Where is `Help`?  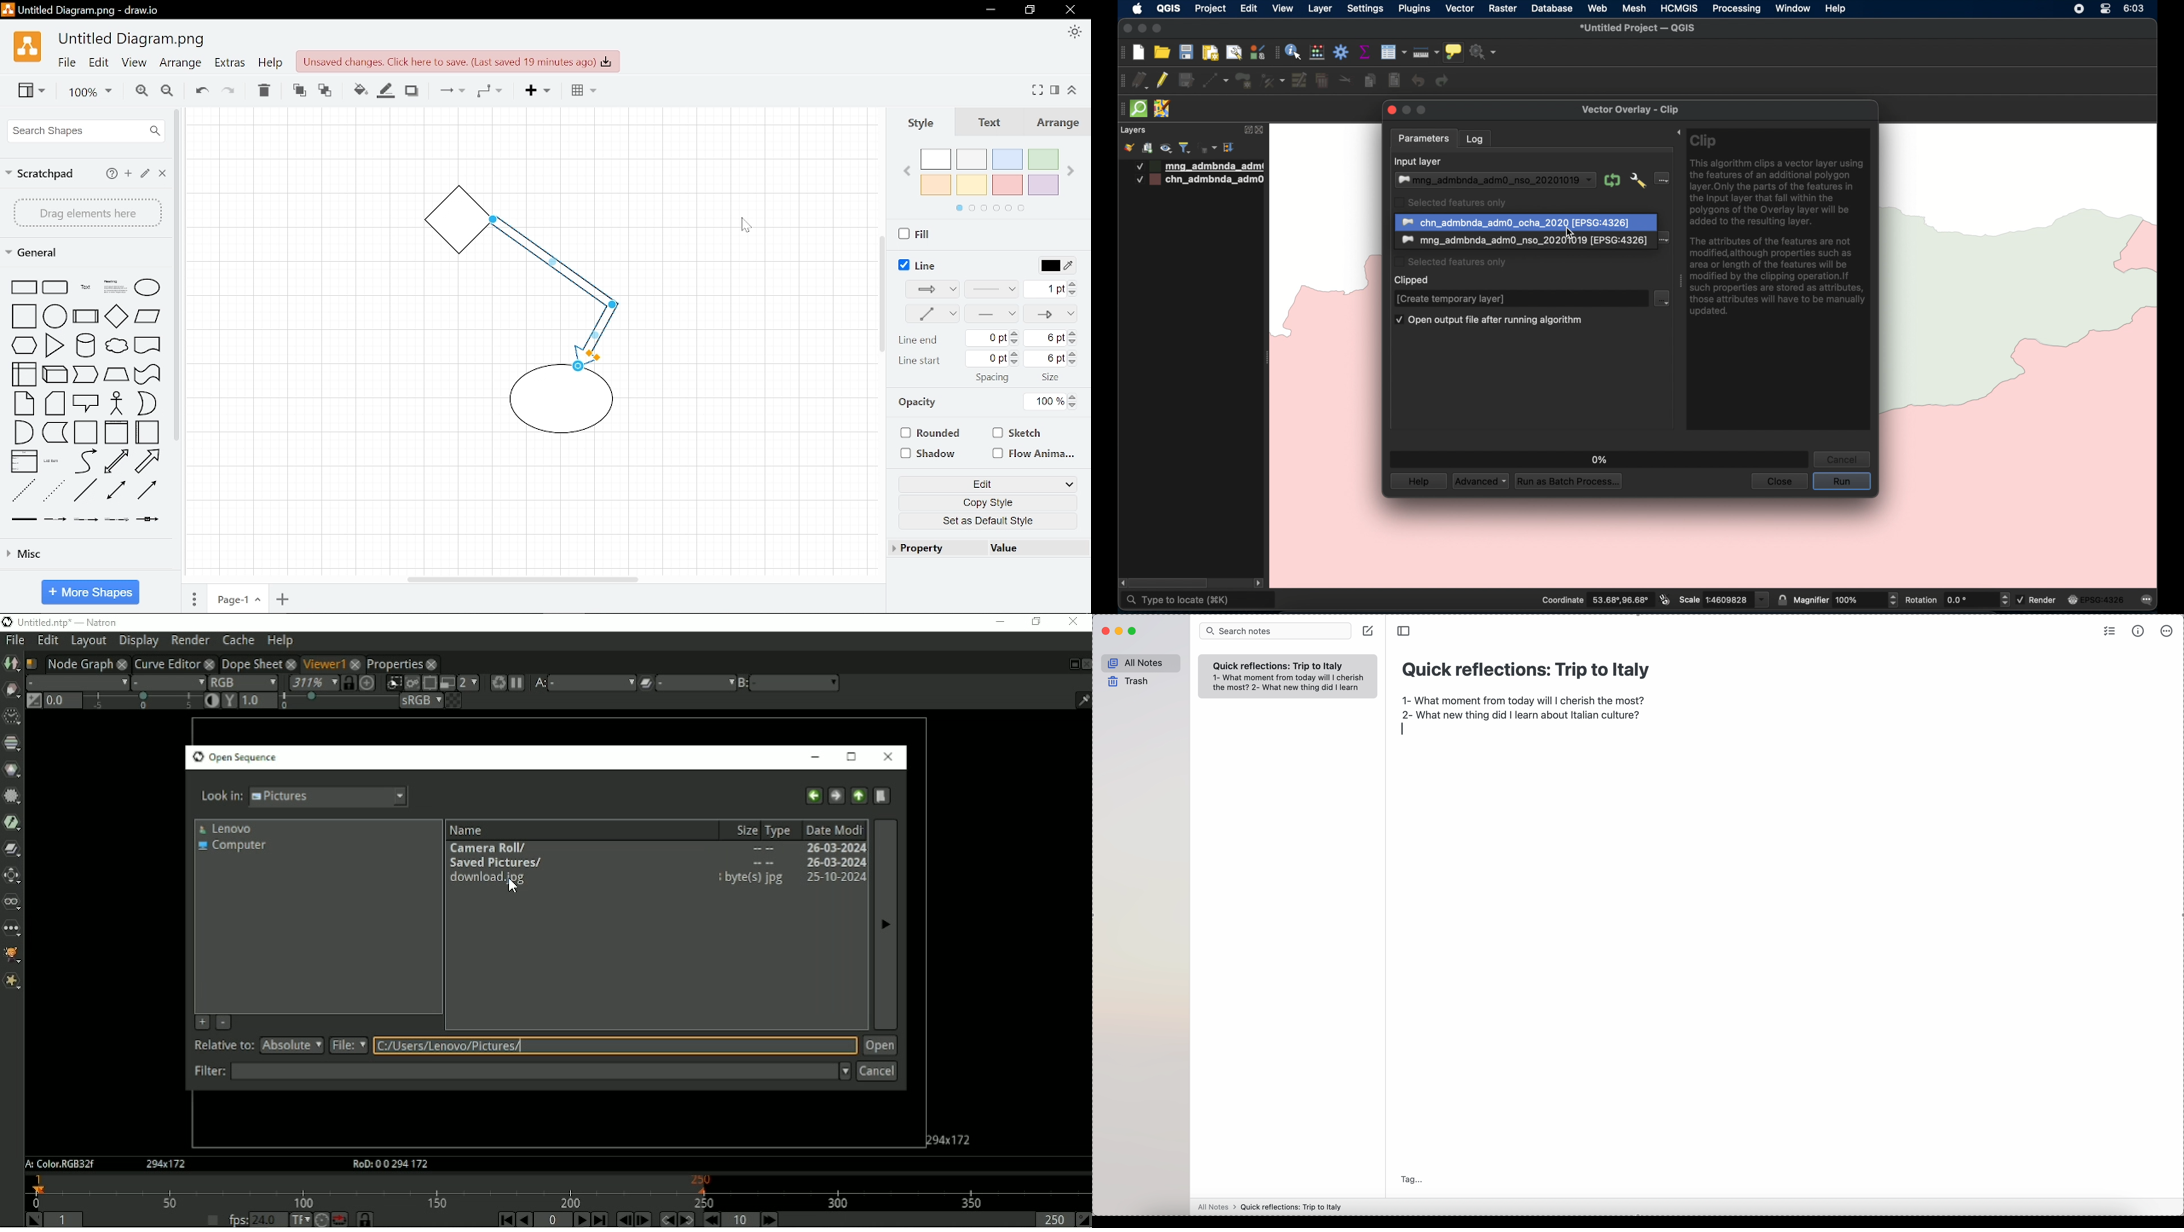
Help is located at coordinates (111, 173).